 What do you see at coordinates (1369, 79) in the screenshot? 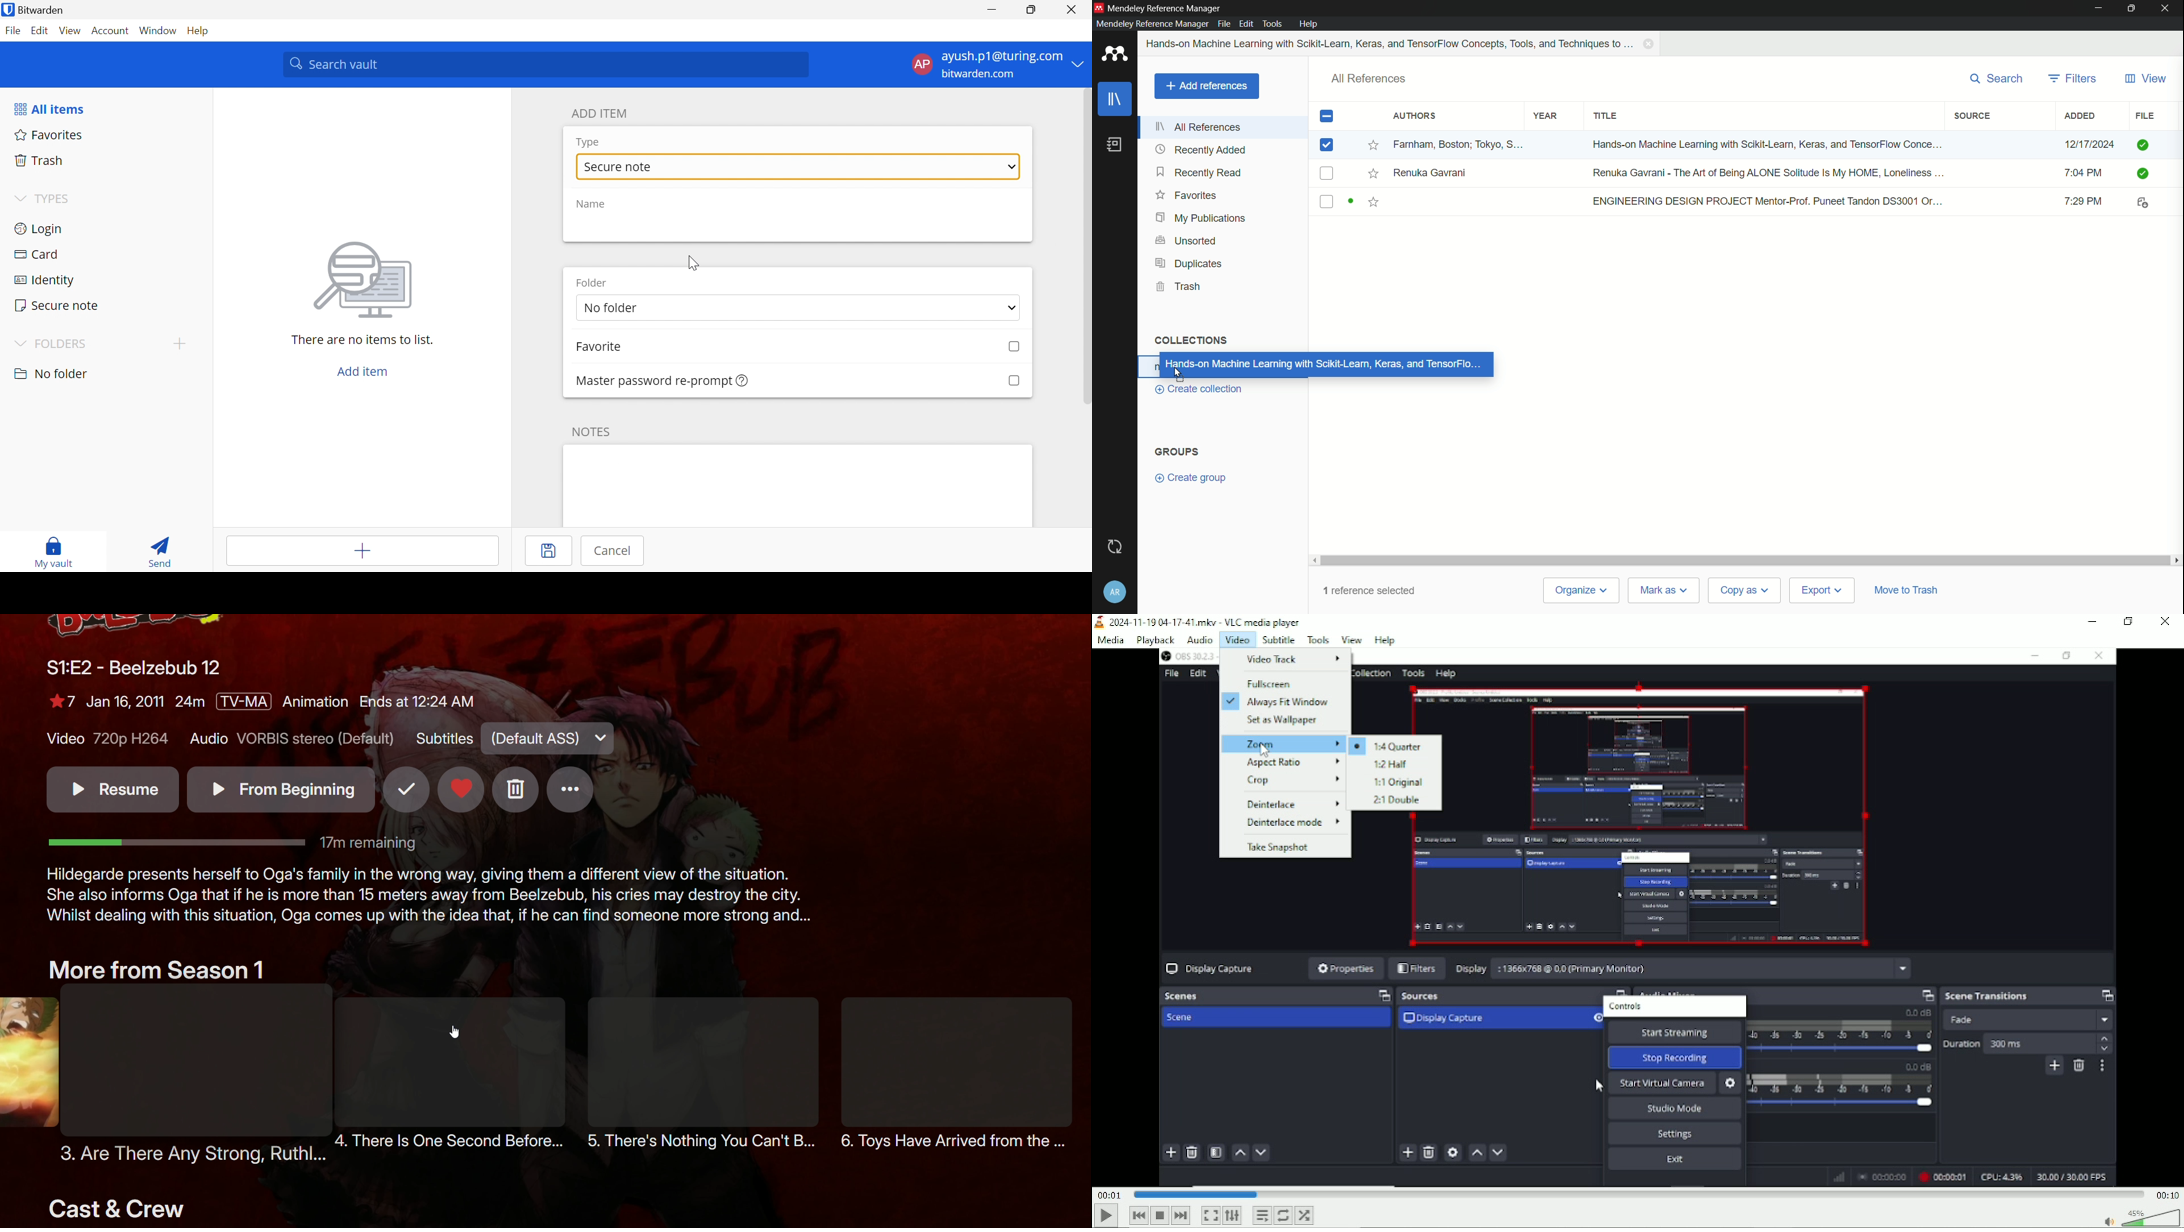
I see `all references` at bounding box center [1369, 79].